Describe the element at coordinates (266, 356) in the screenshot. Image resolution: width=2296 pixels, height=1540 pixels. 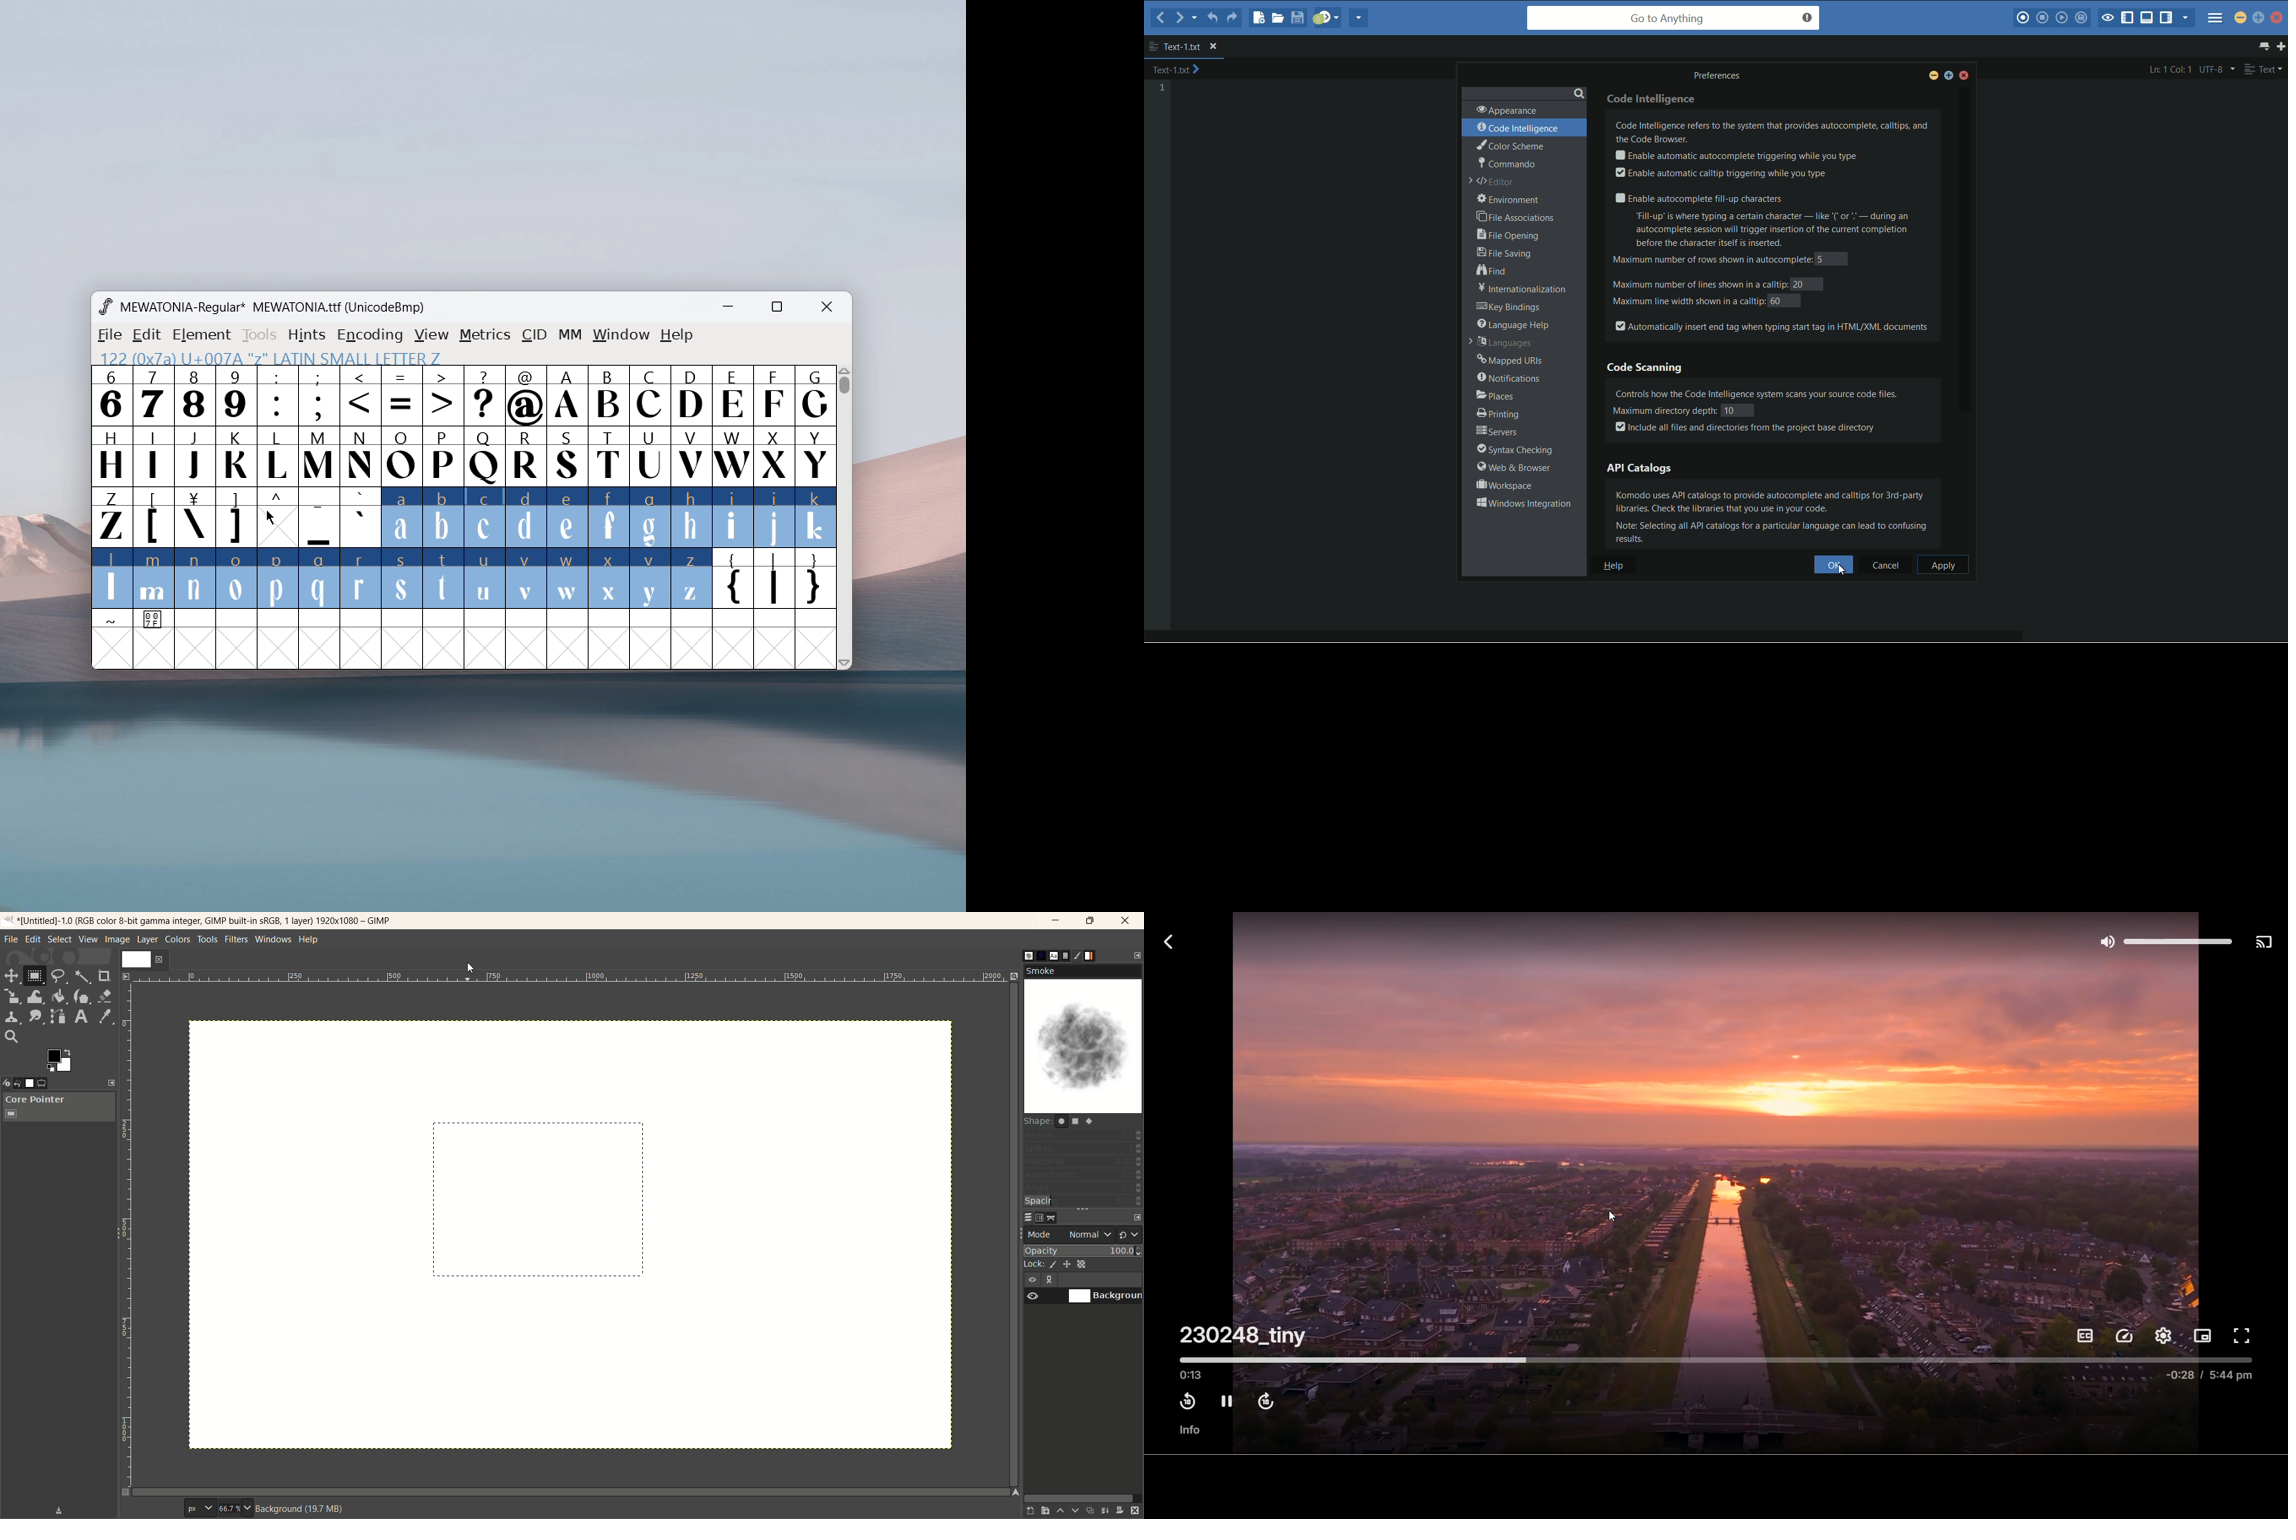
I see `97 (x61) U+0061 "a" LATIN S ETTER` at that location.